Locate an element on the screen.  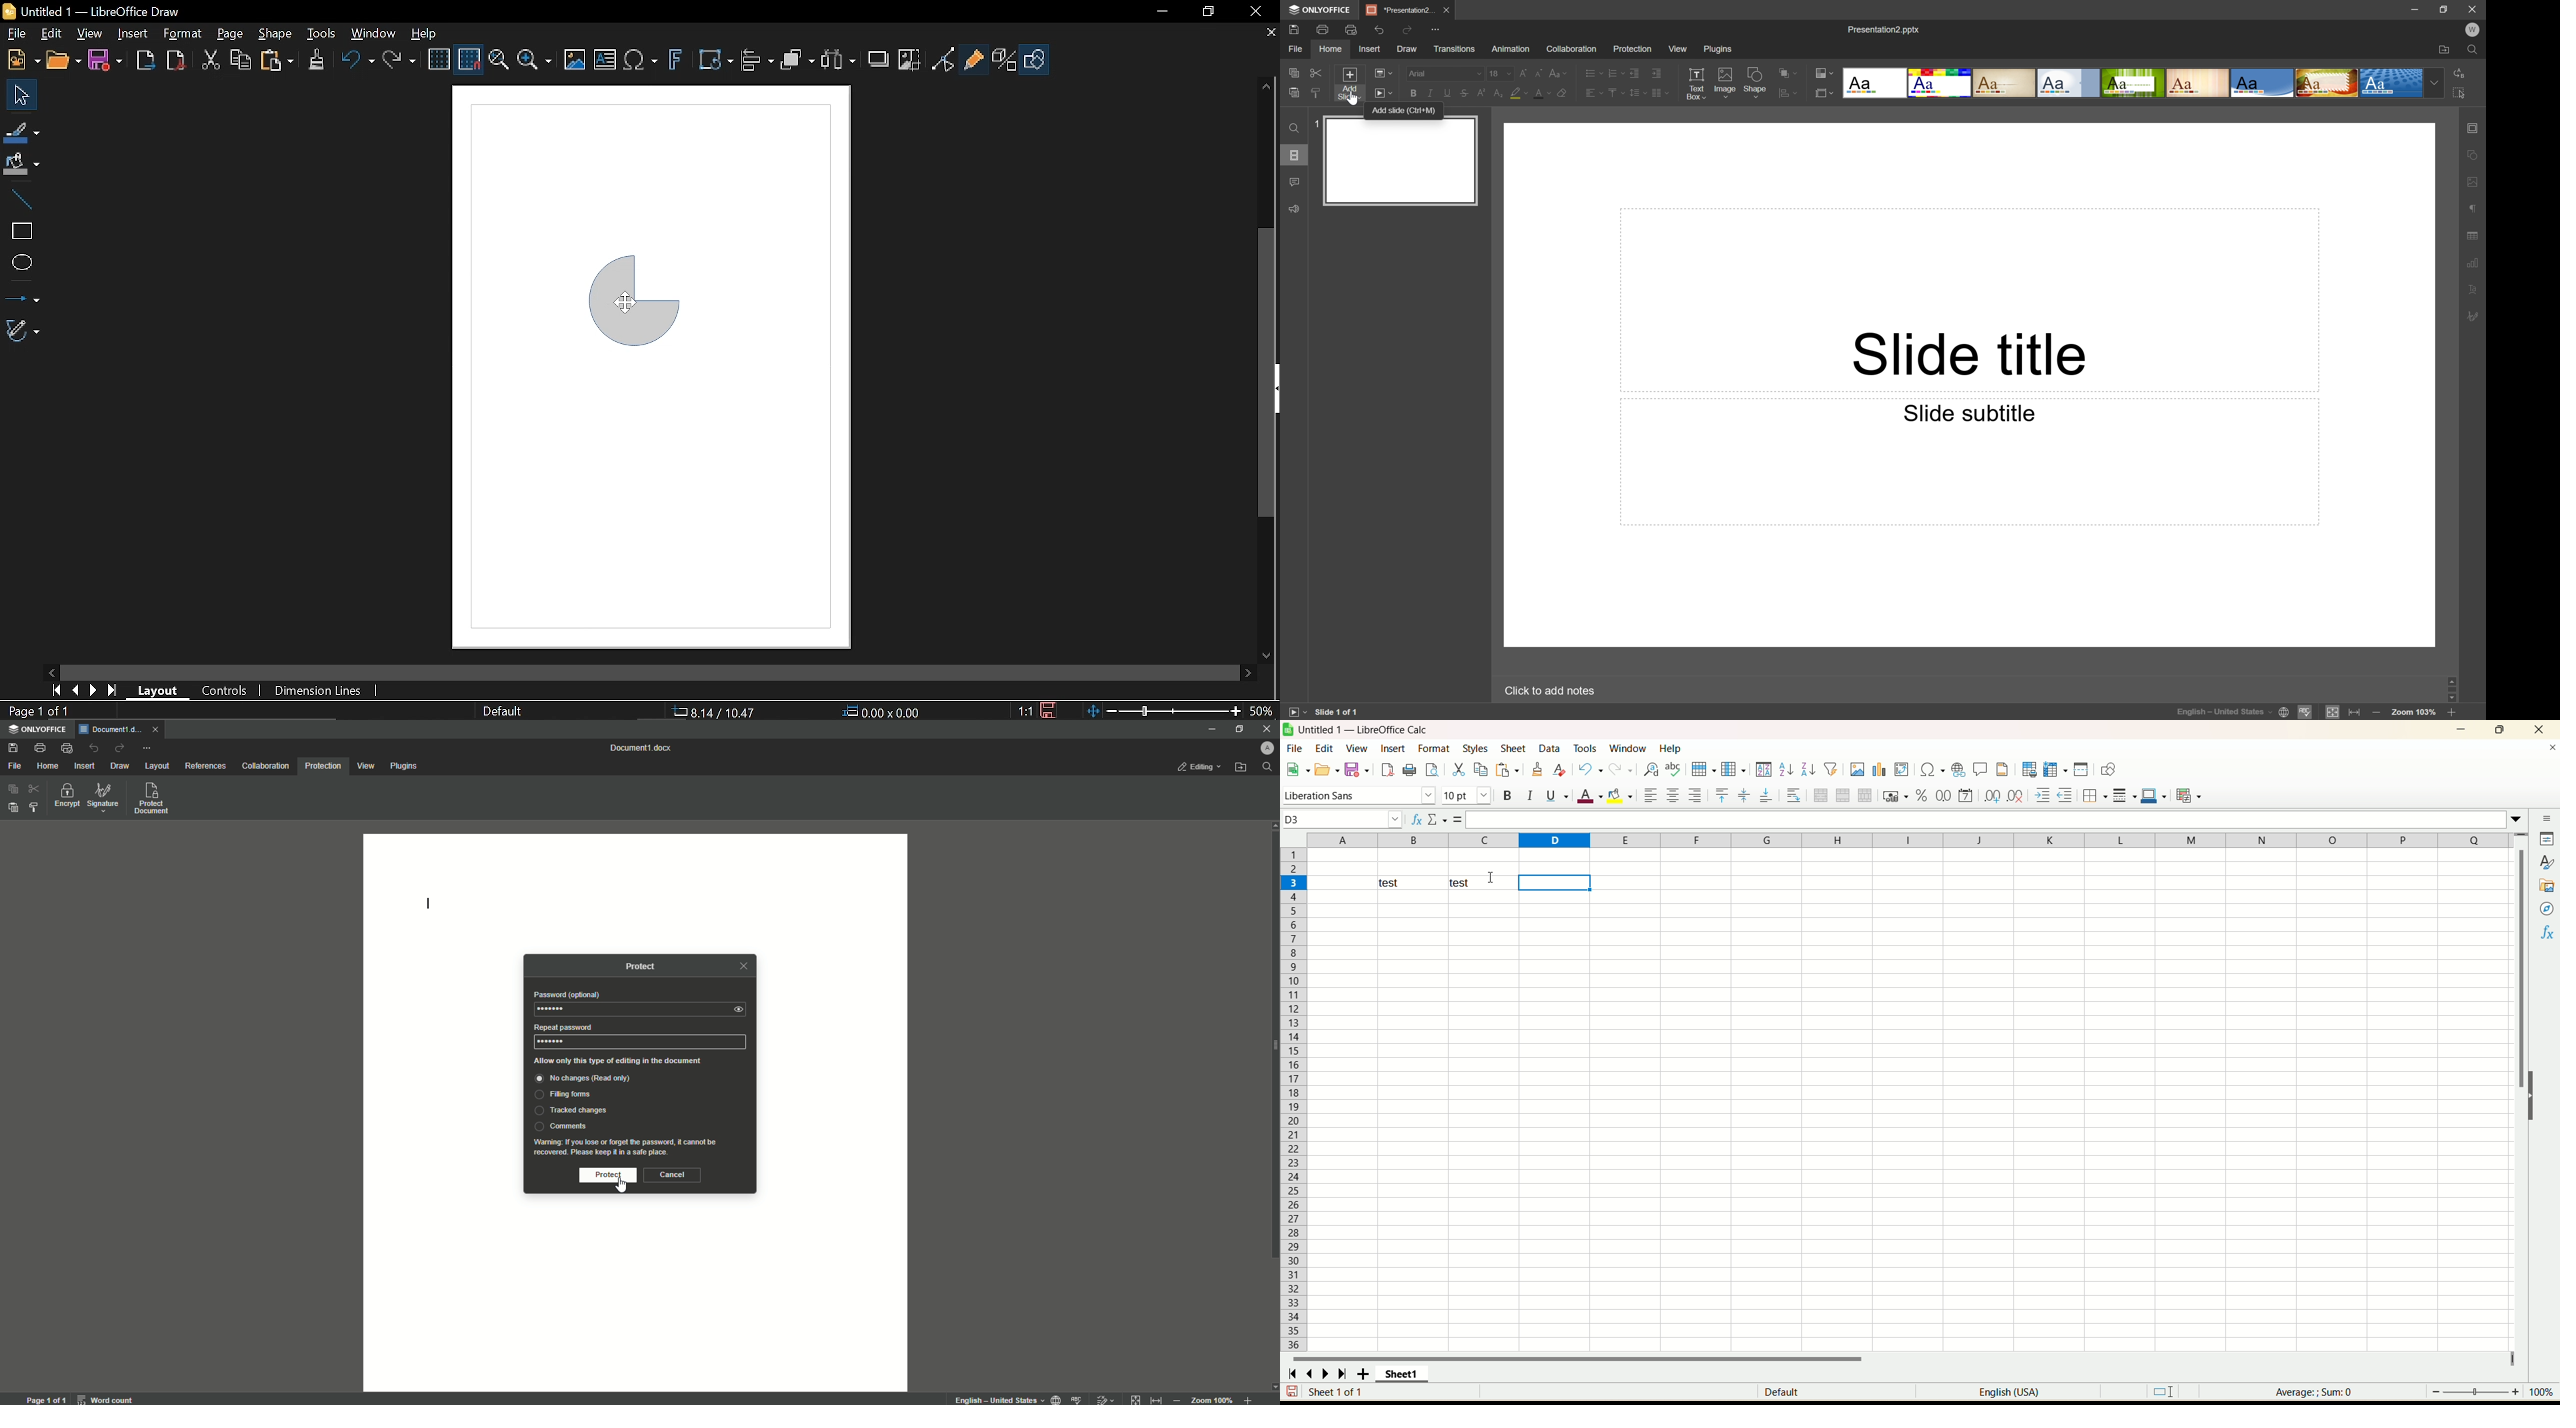
Change slide layout is located at coordinates (1383, 73).